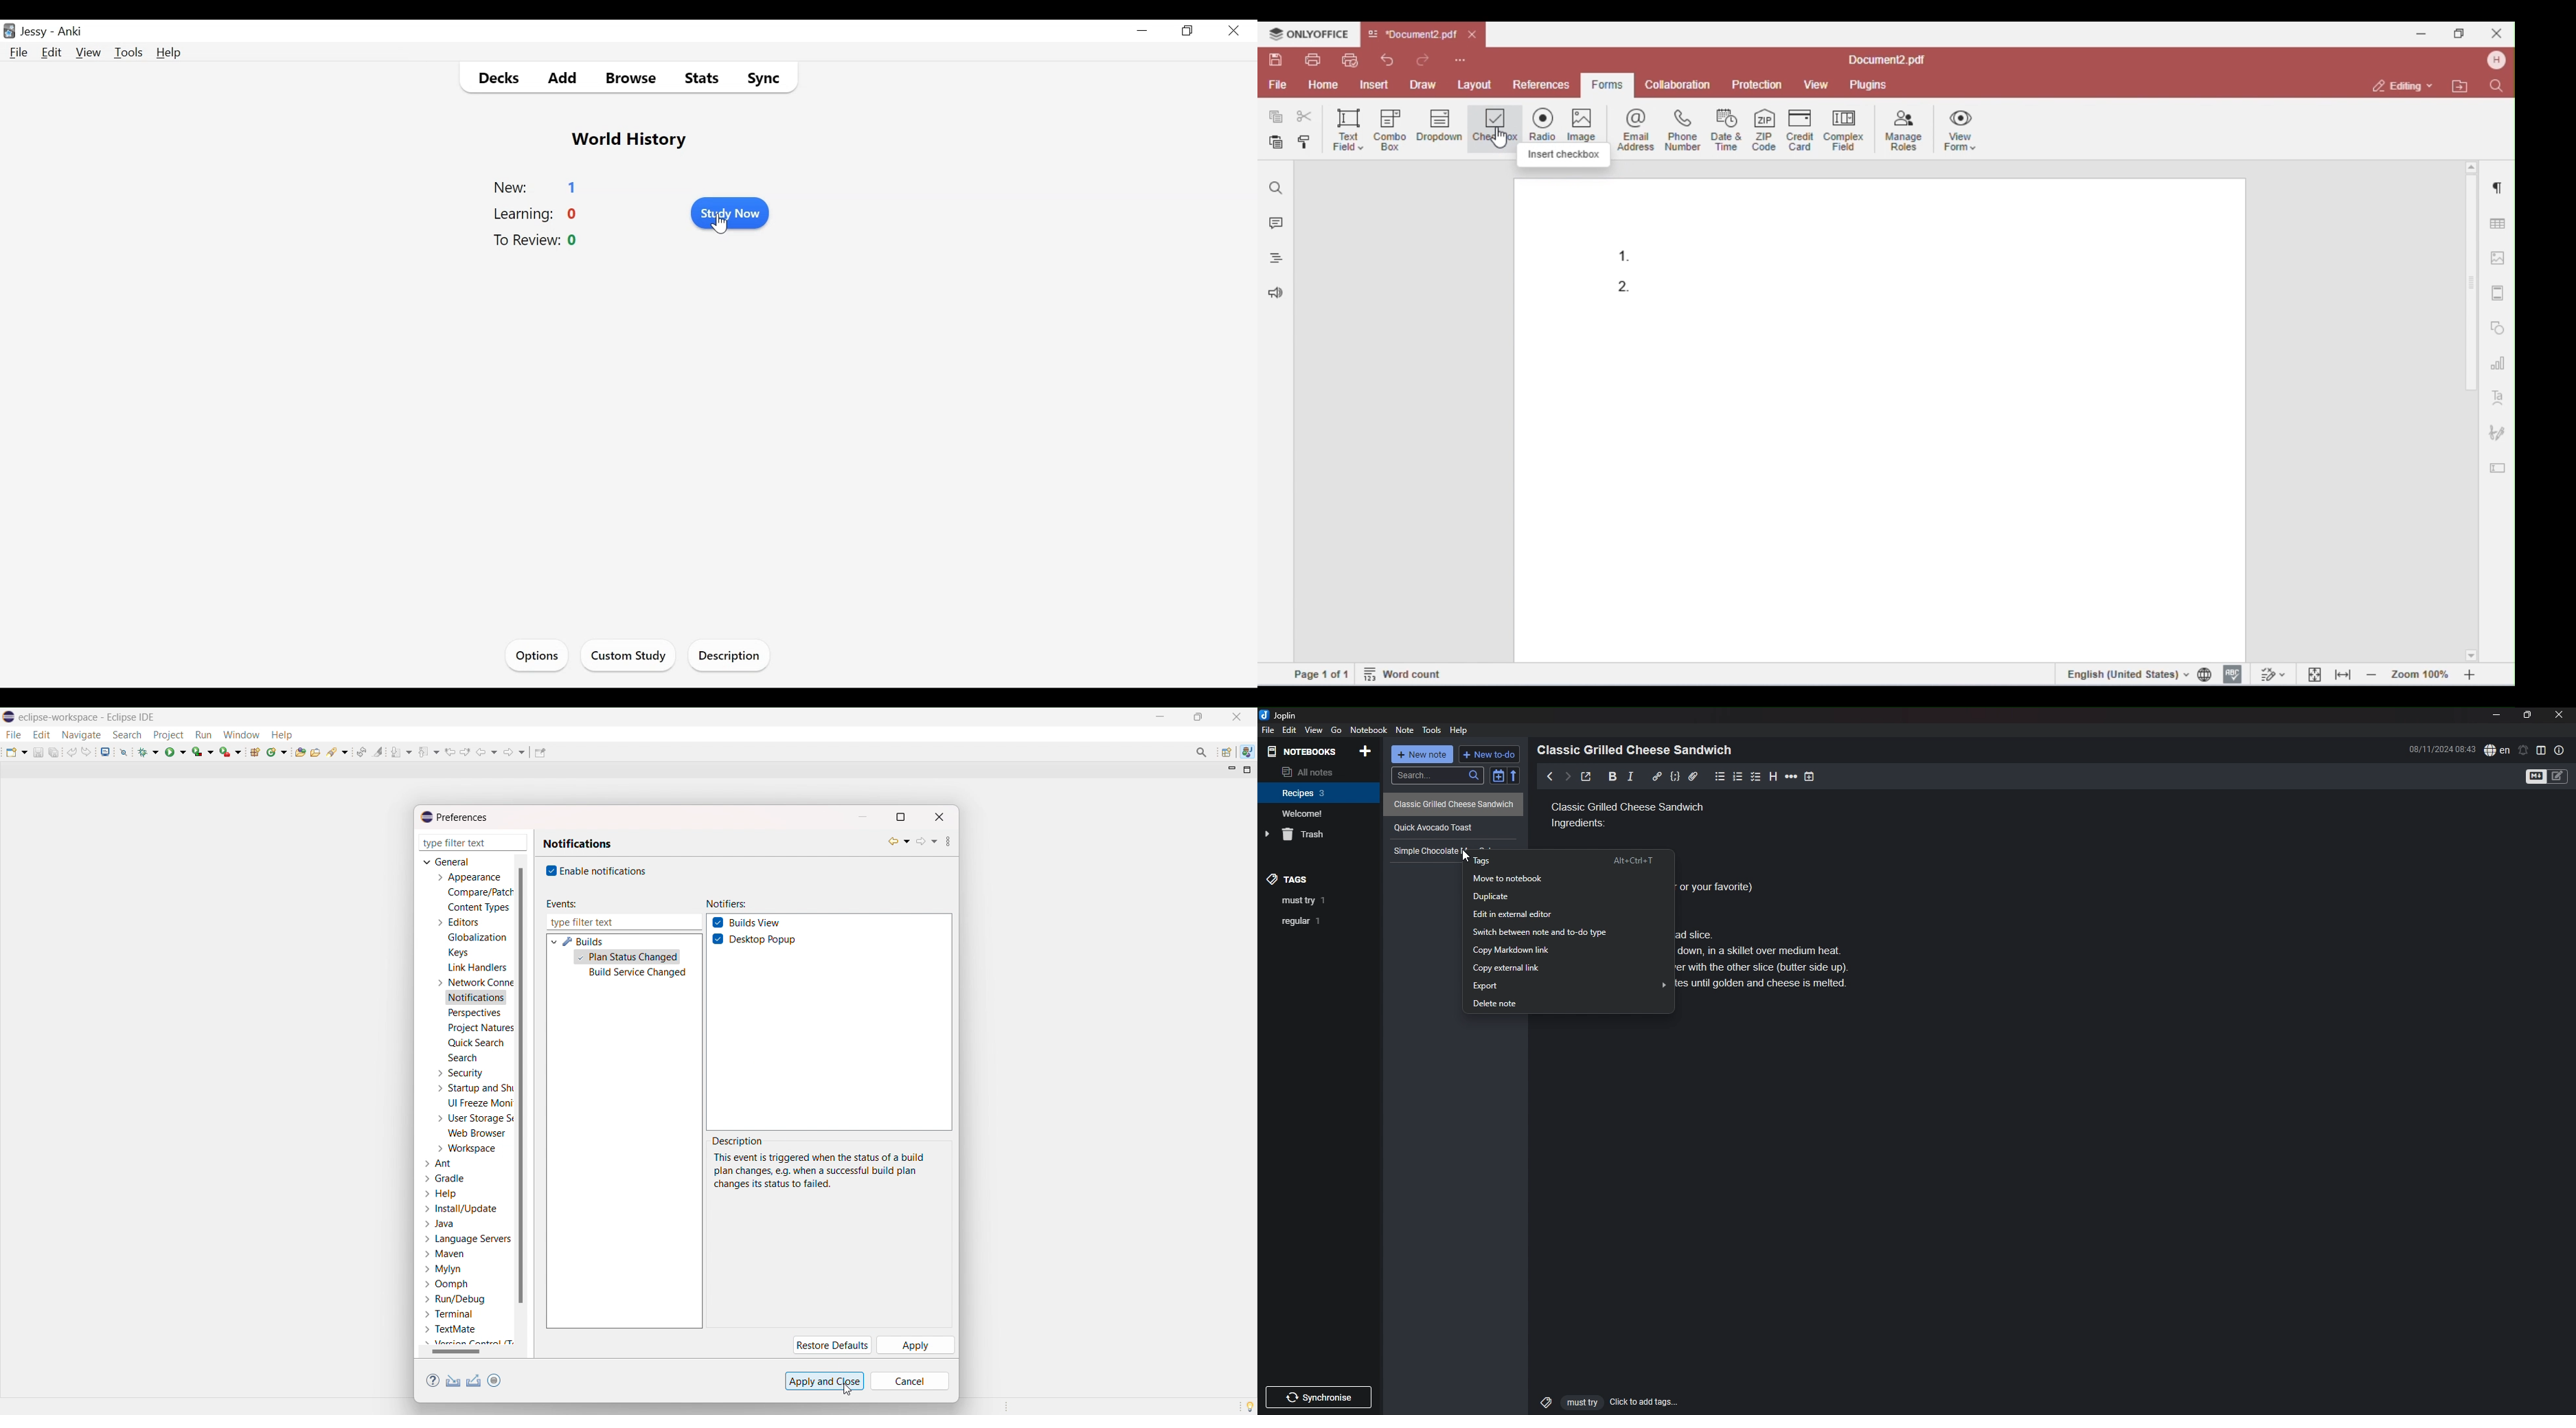 This screenshot has height=1428, width=2576. What do you see at coordinates (539, 186) in the screenshot?
I see `New: 01` at bounding box center [539, 186].